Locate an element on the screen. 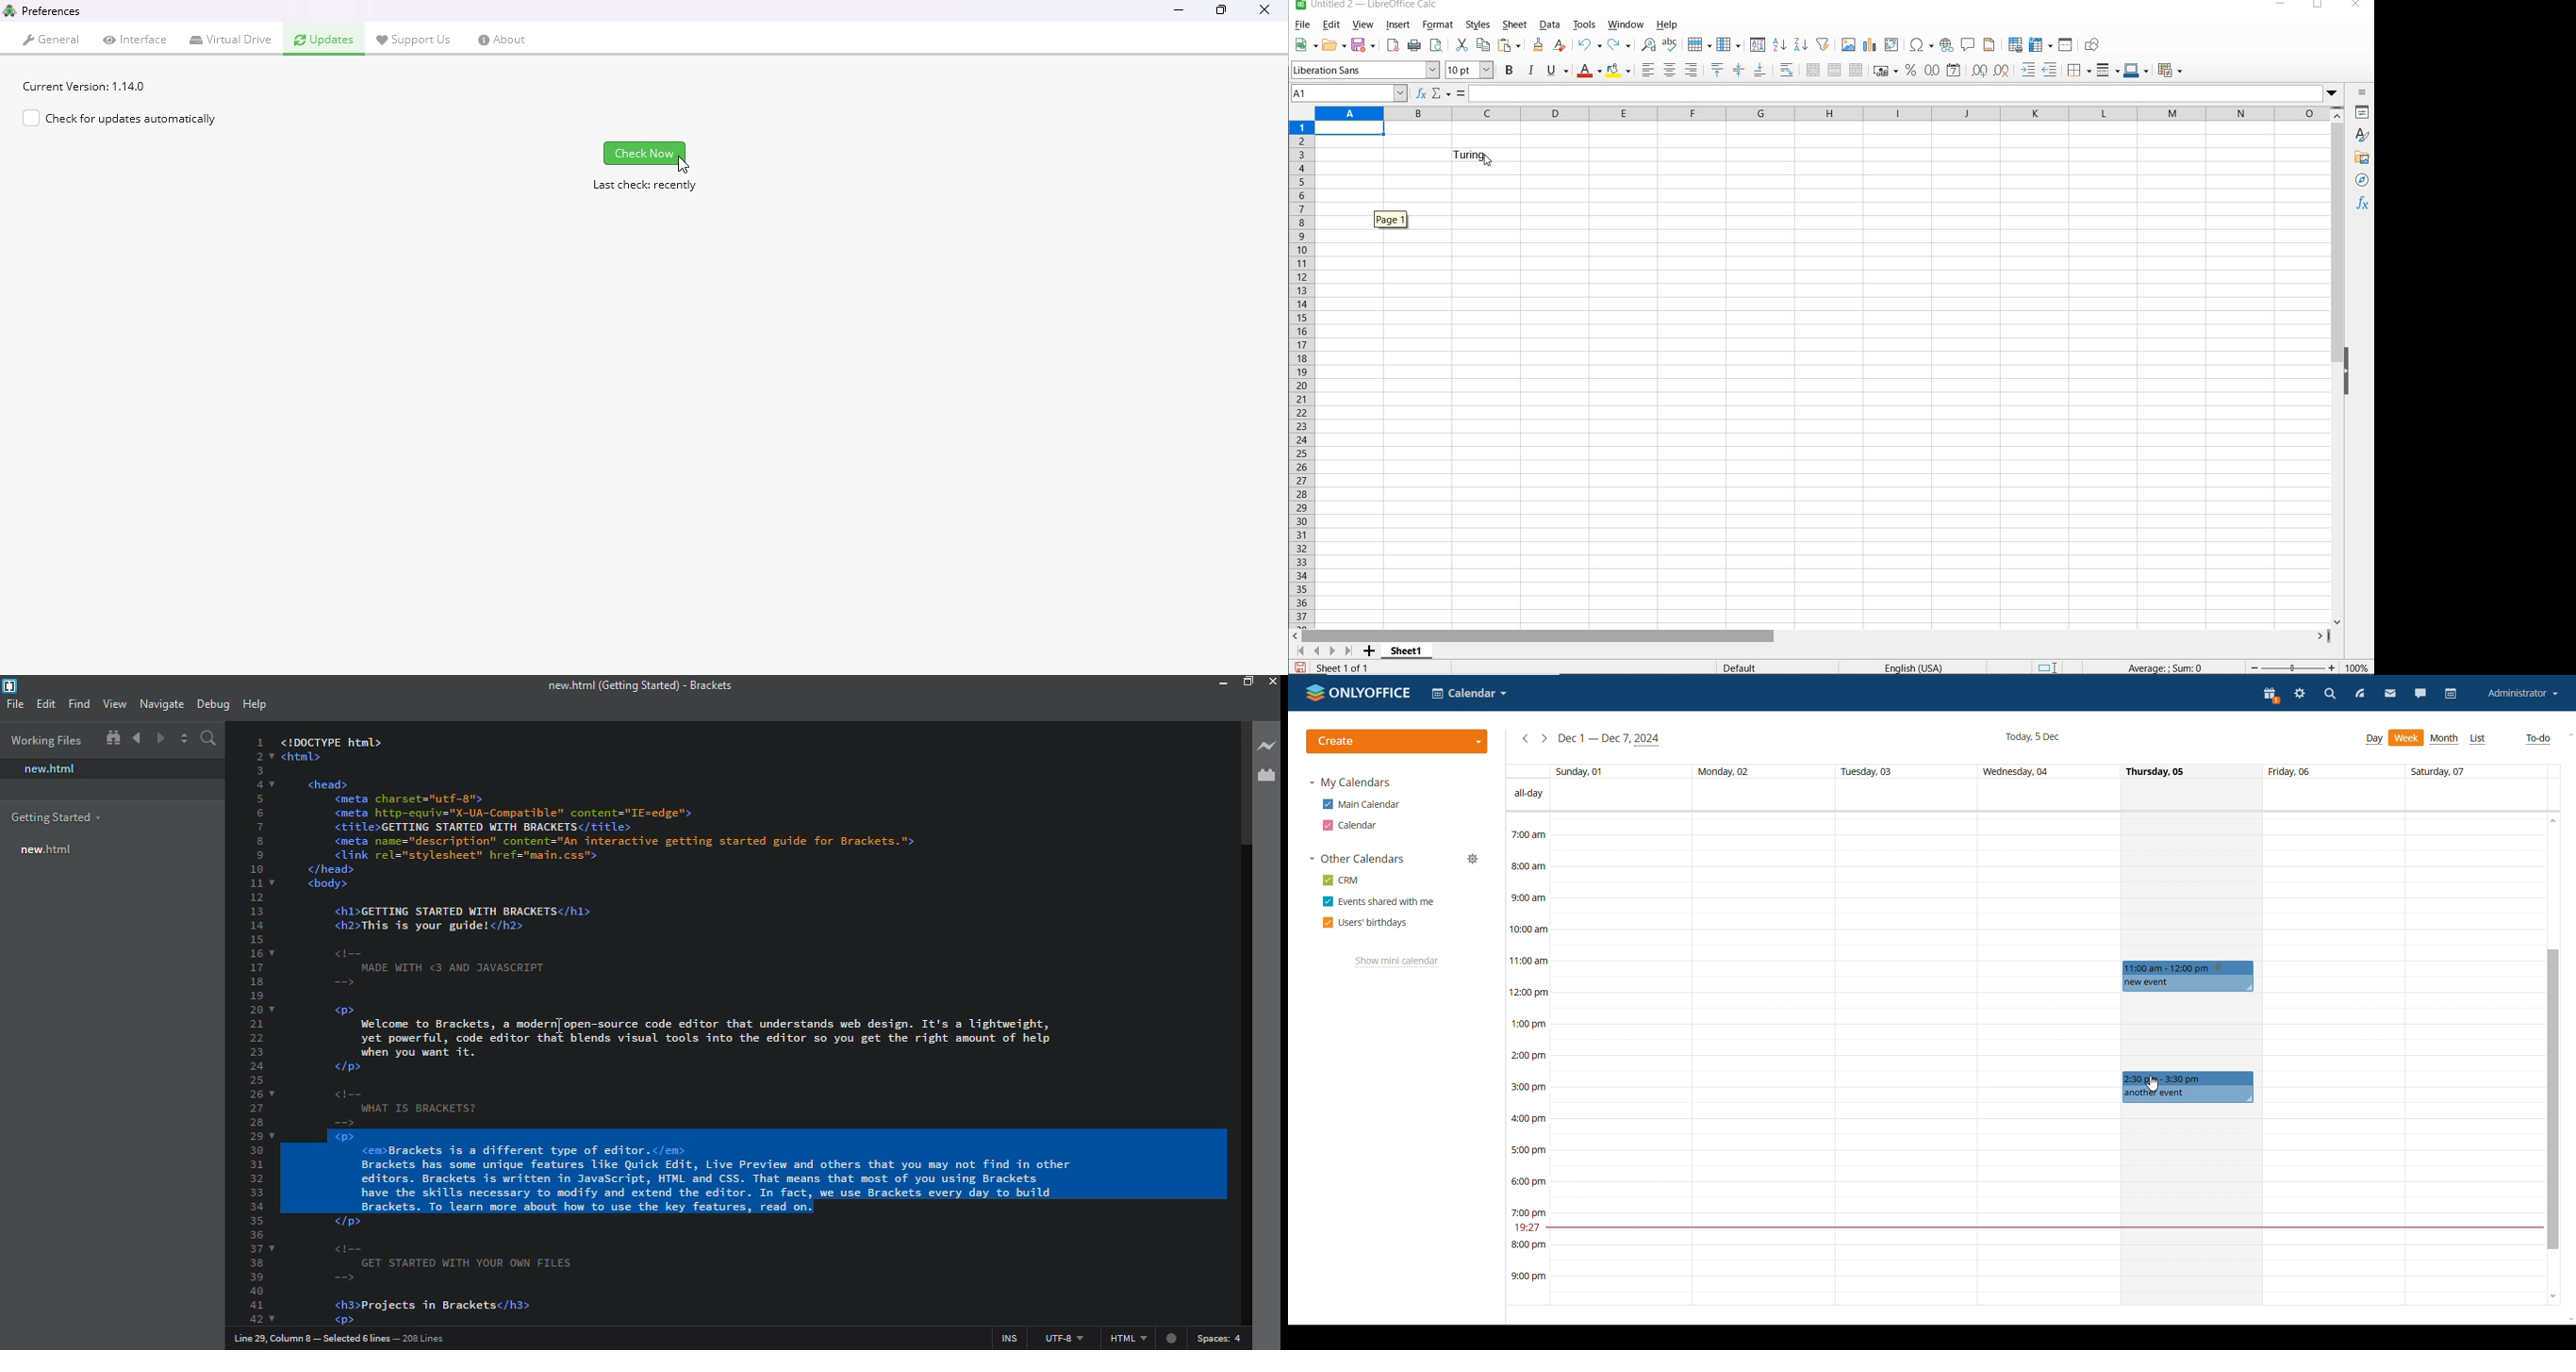 The height and width of the screenshot is (1372, 2576). all-day is located at coordinates (1525, 794).